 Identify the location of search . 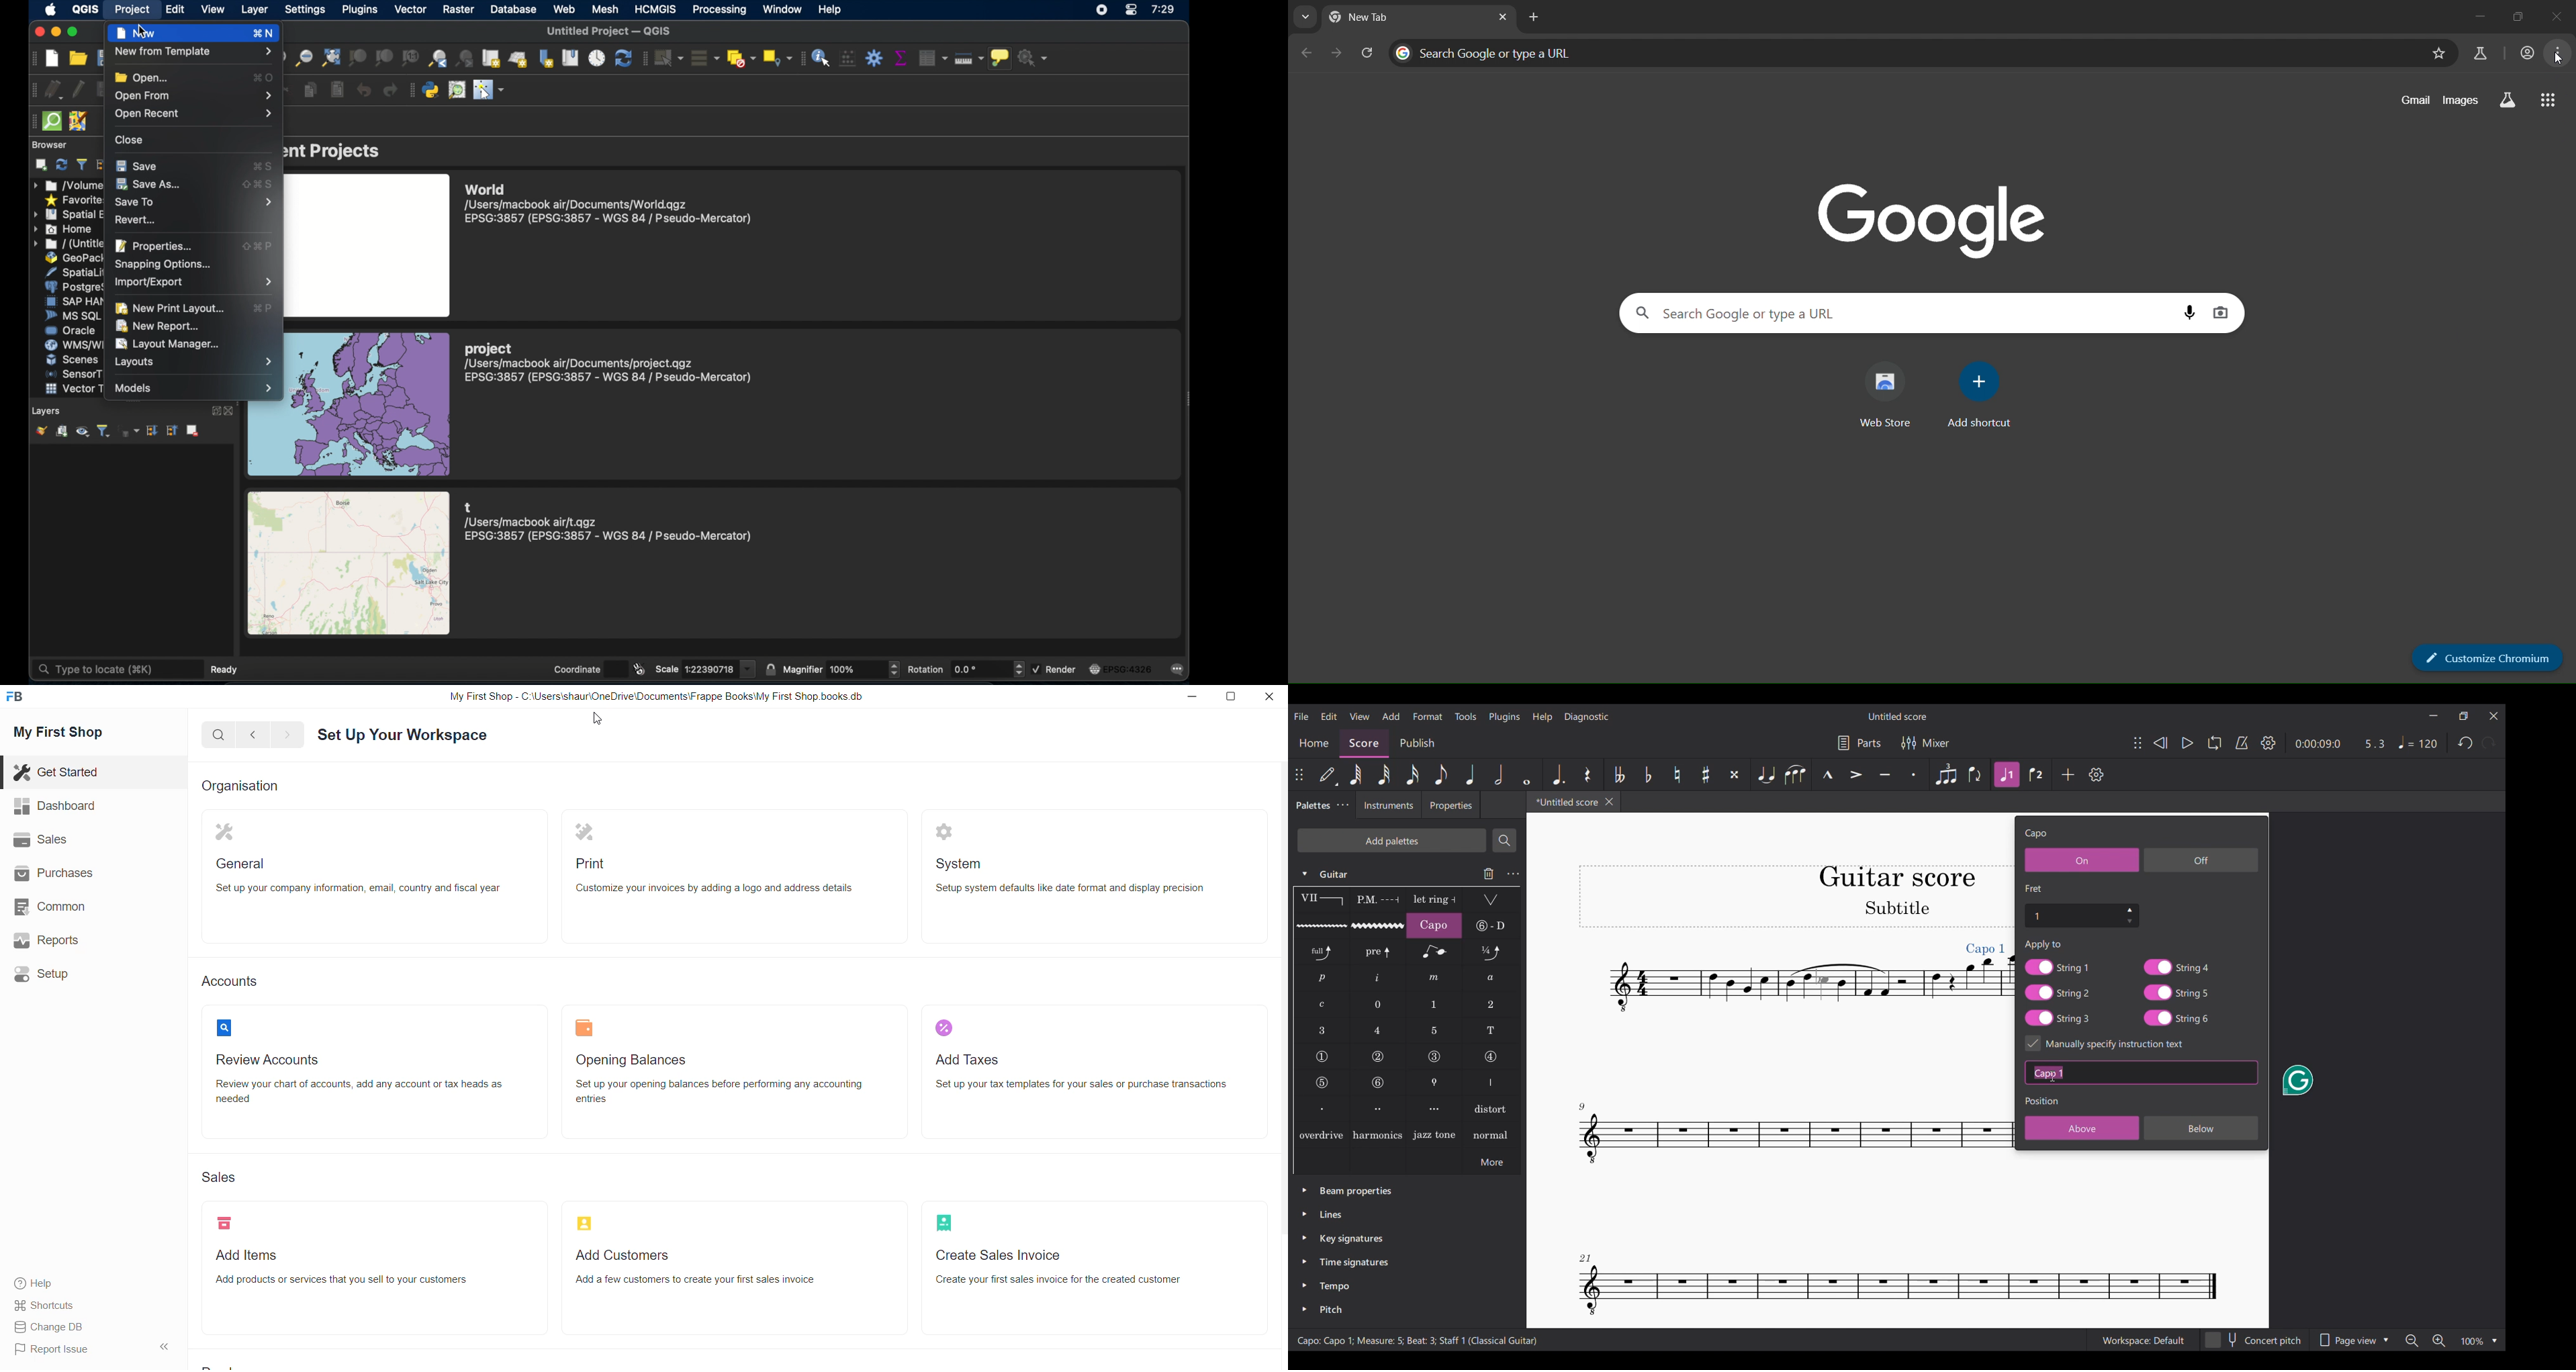
(218, 738).